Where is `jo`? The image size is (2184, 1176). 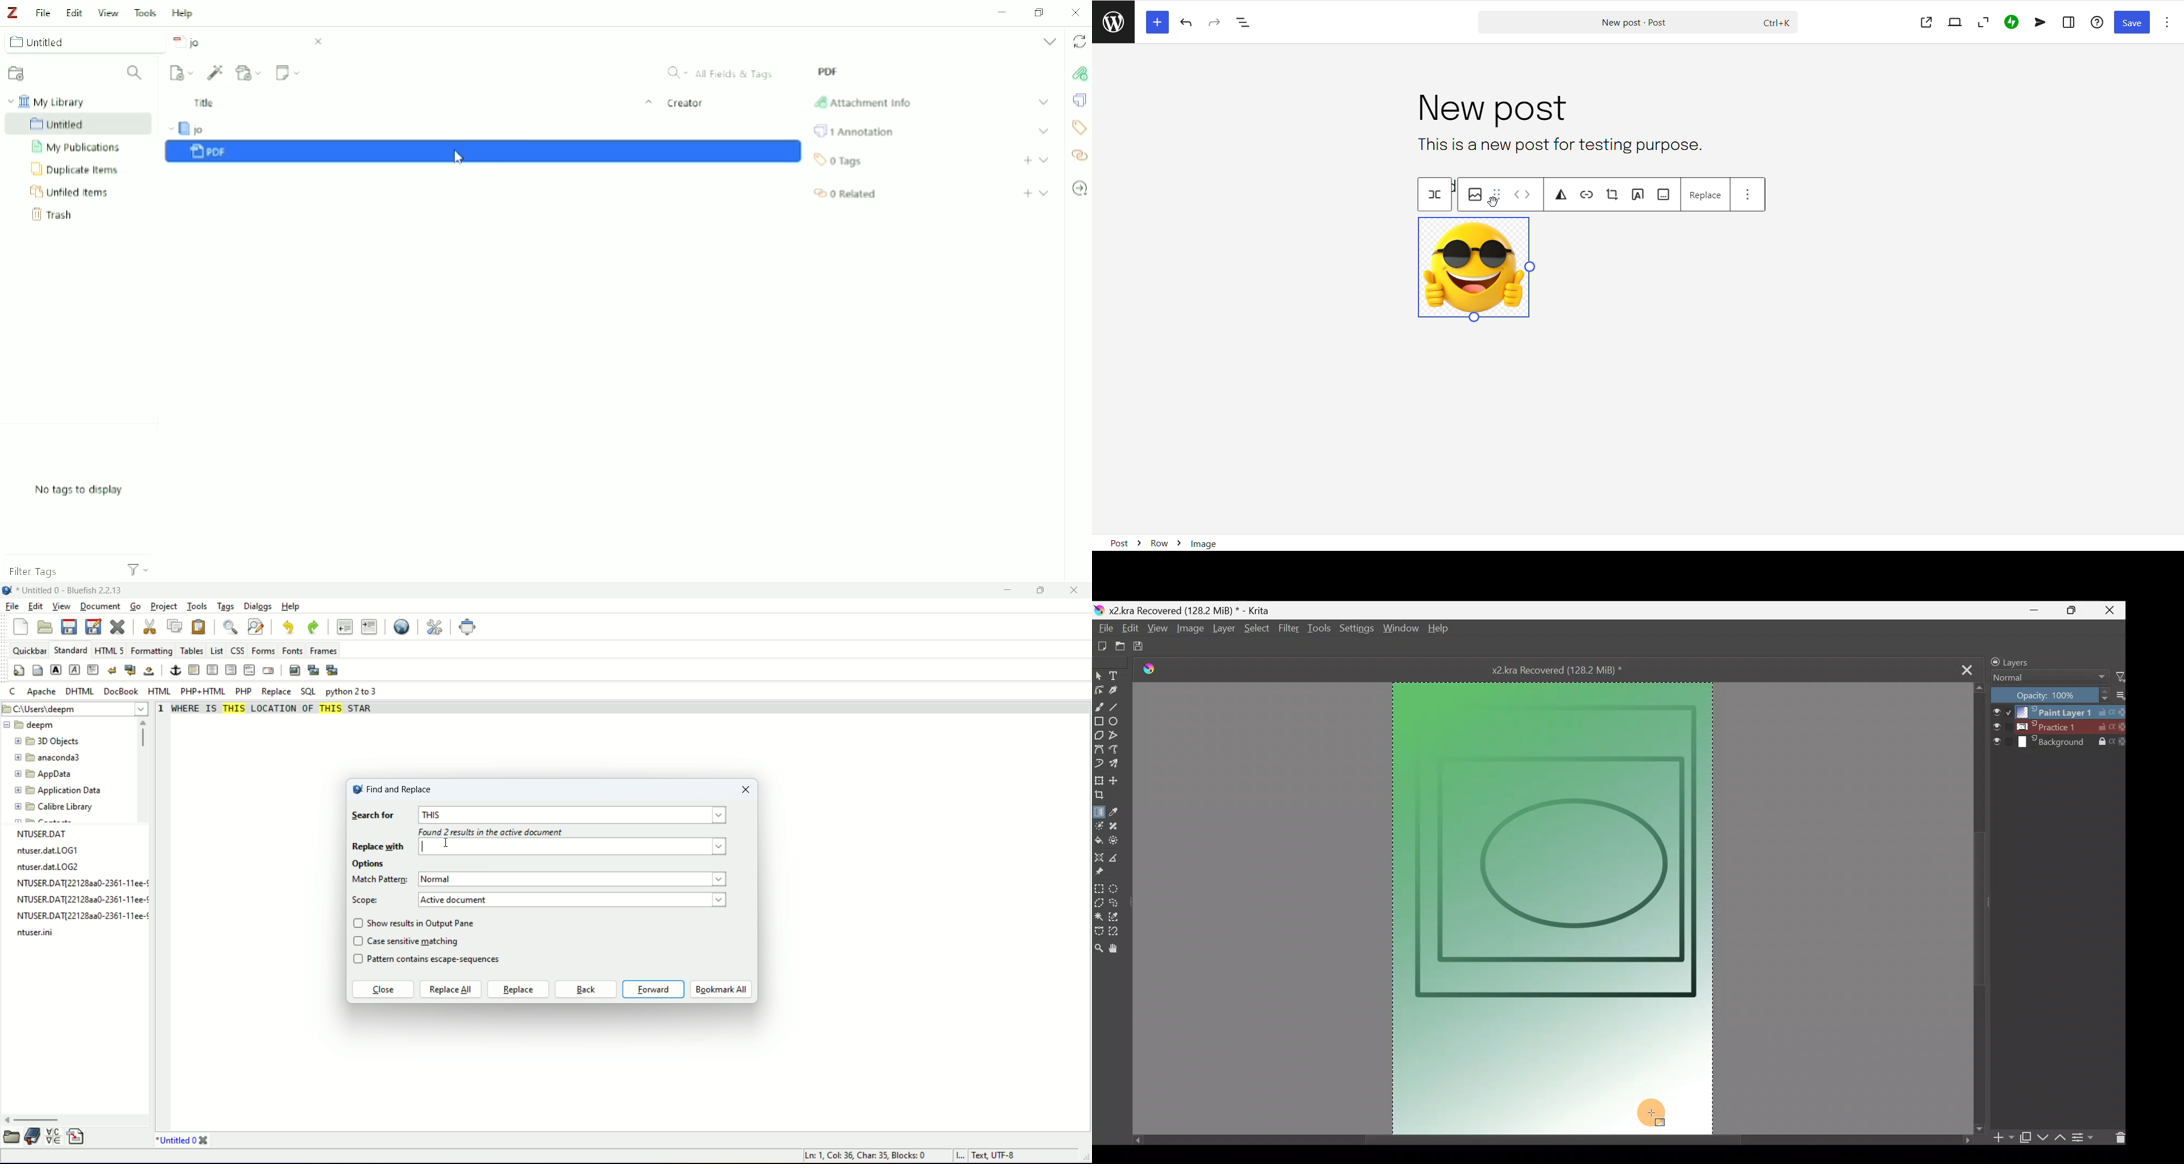
jo is located at coordinates (212, 128).